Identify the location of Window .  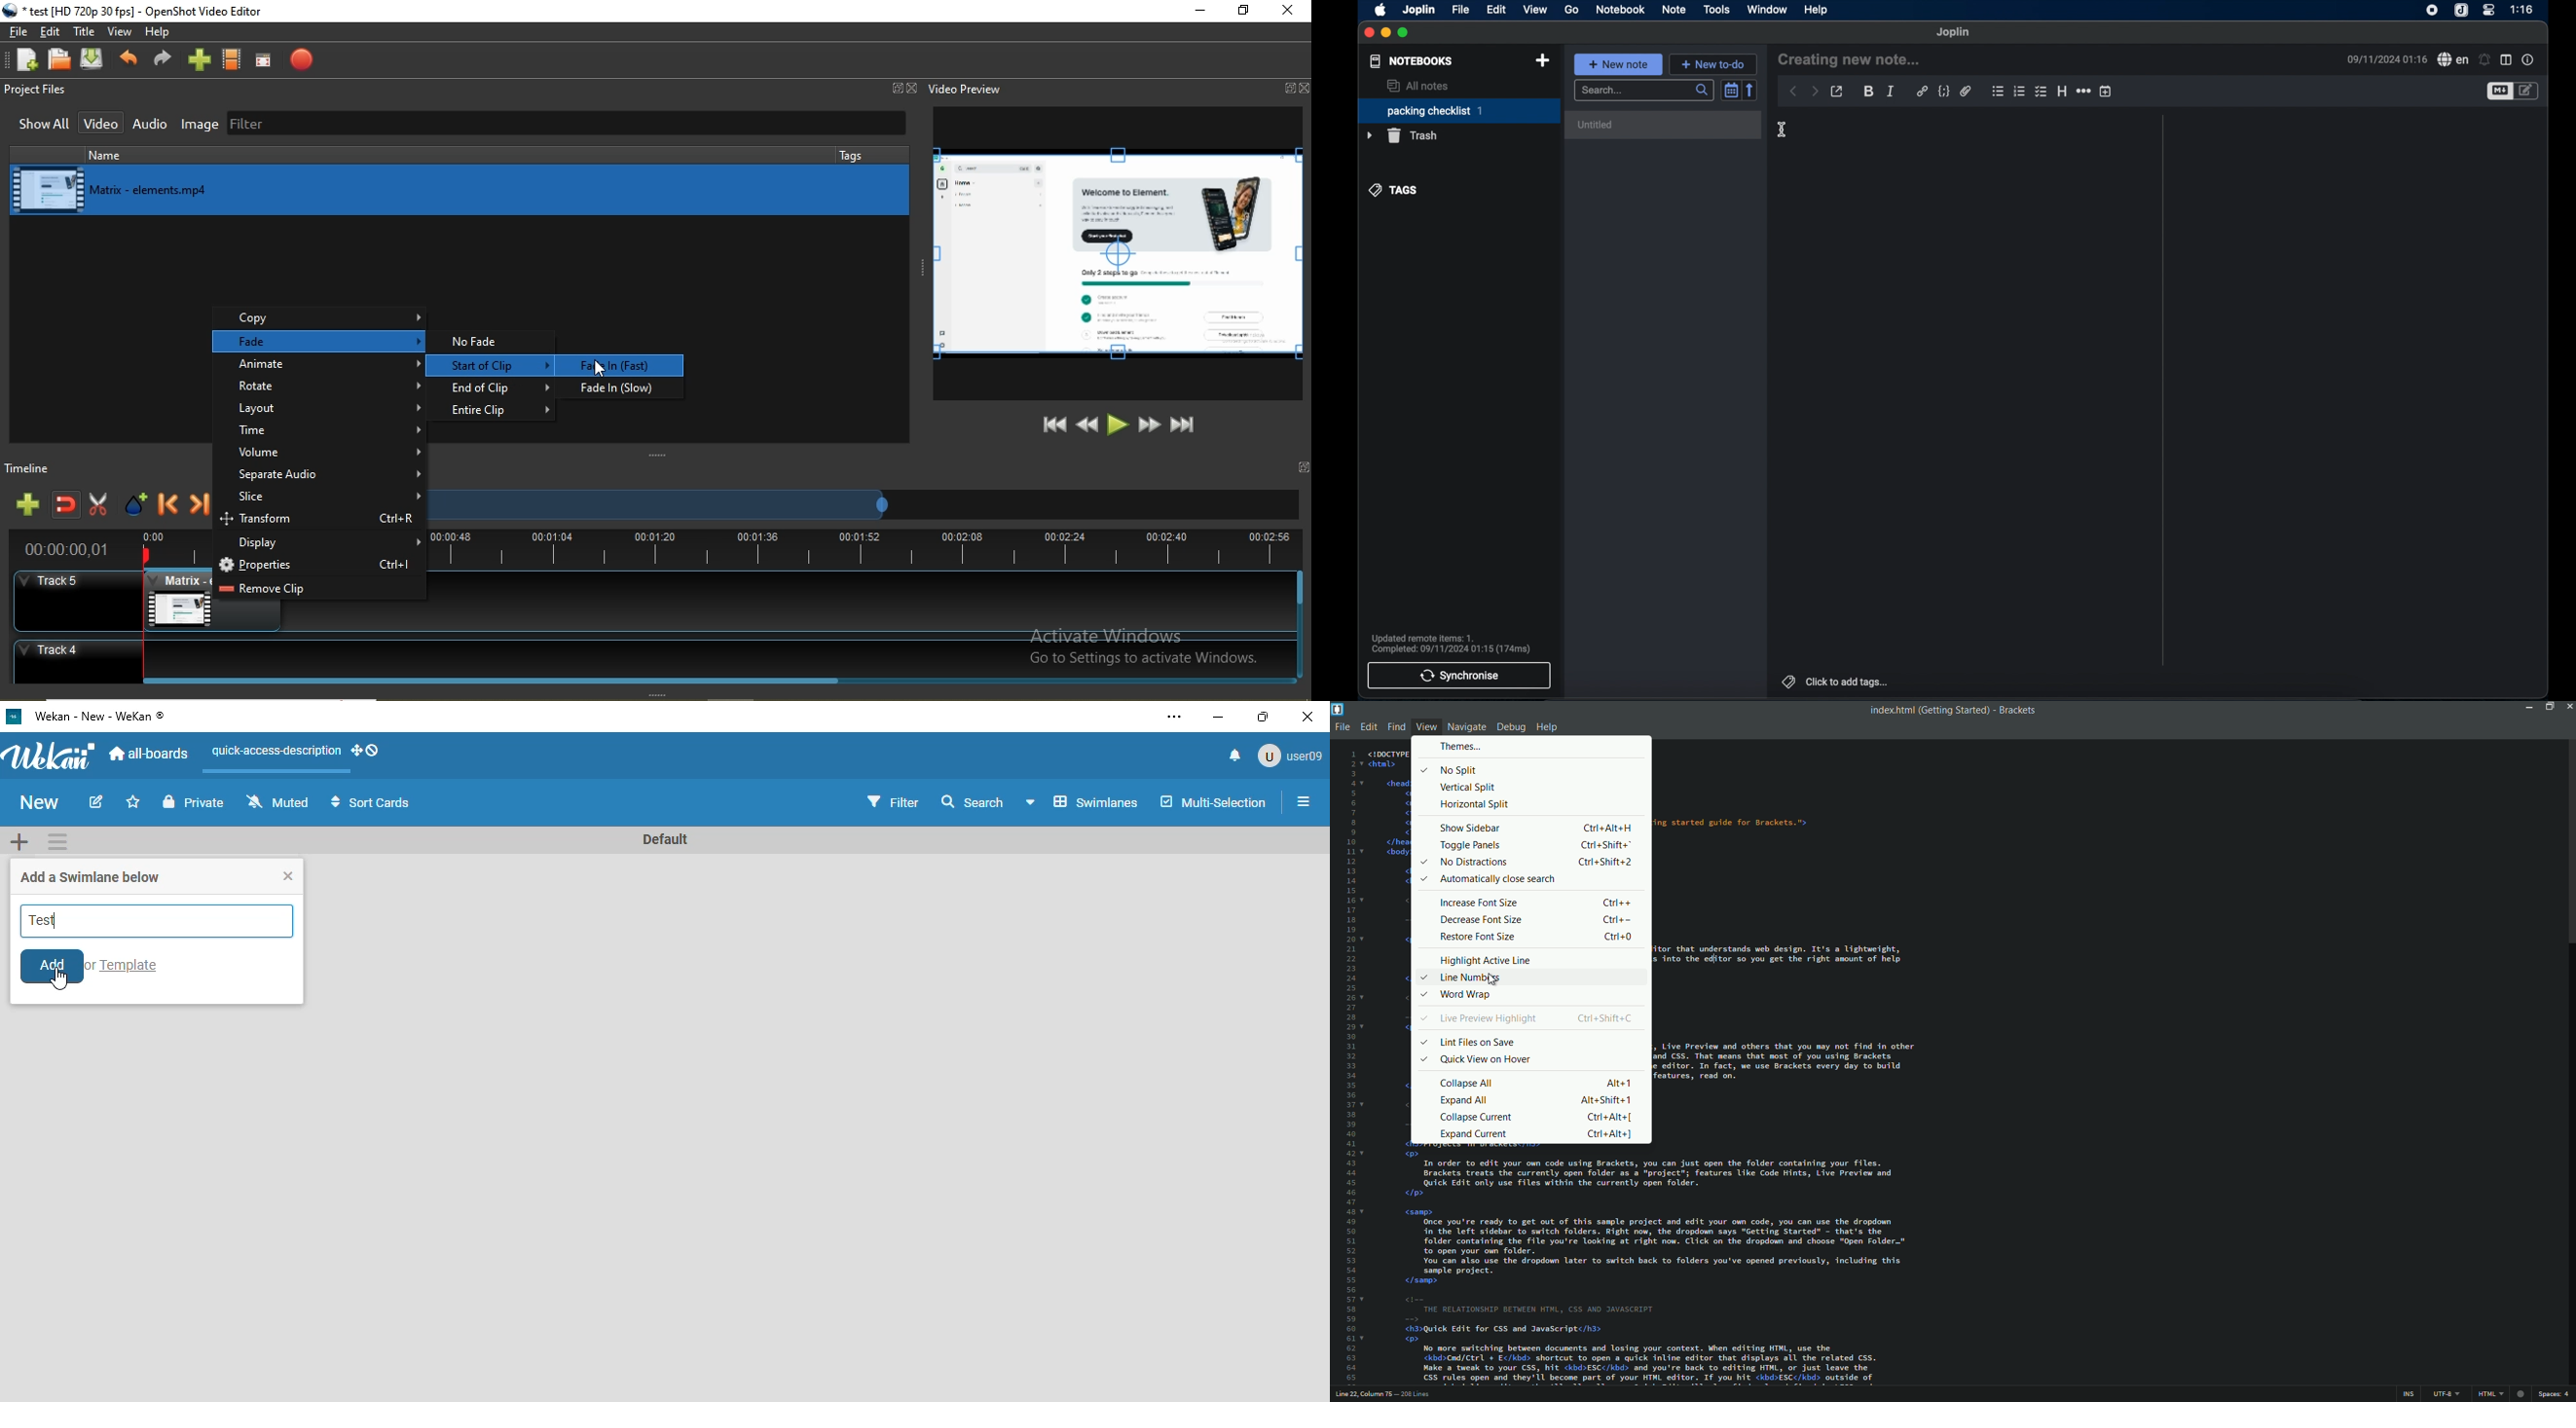
(1289, 88).